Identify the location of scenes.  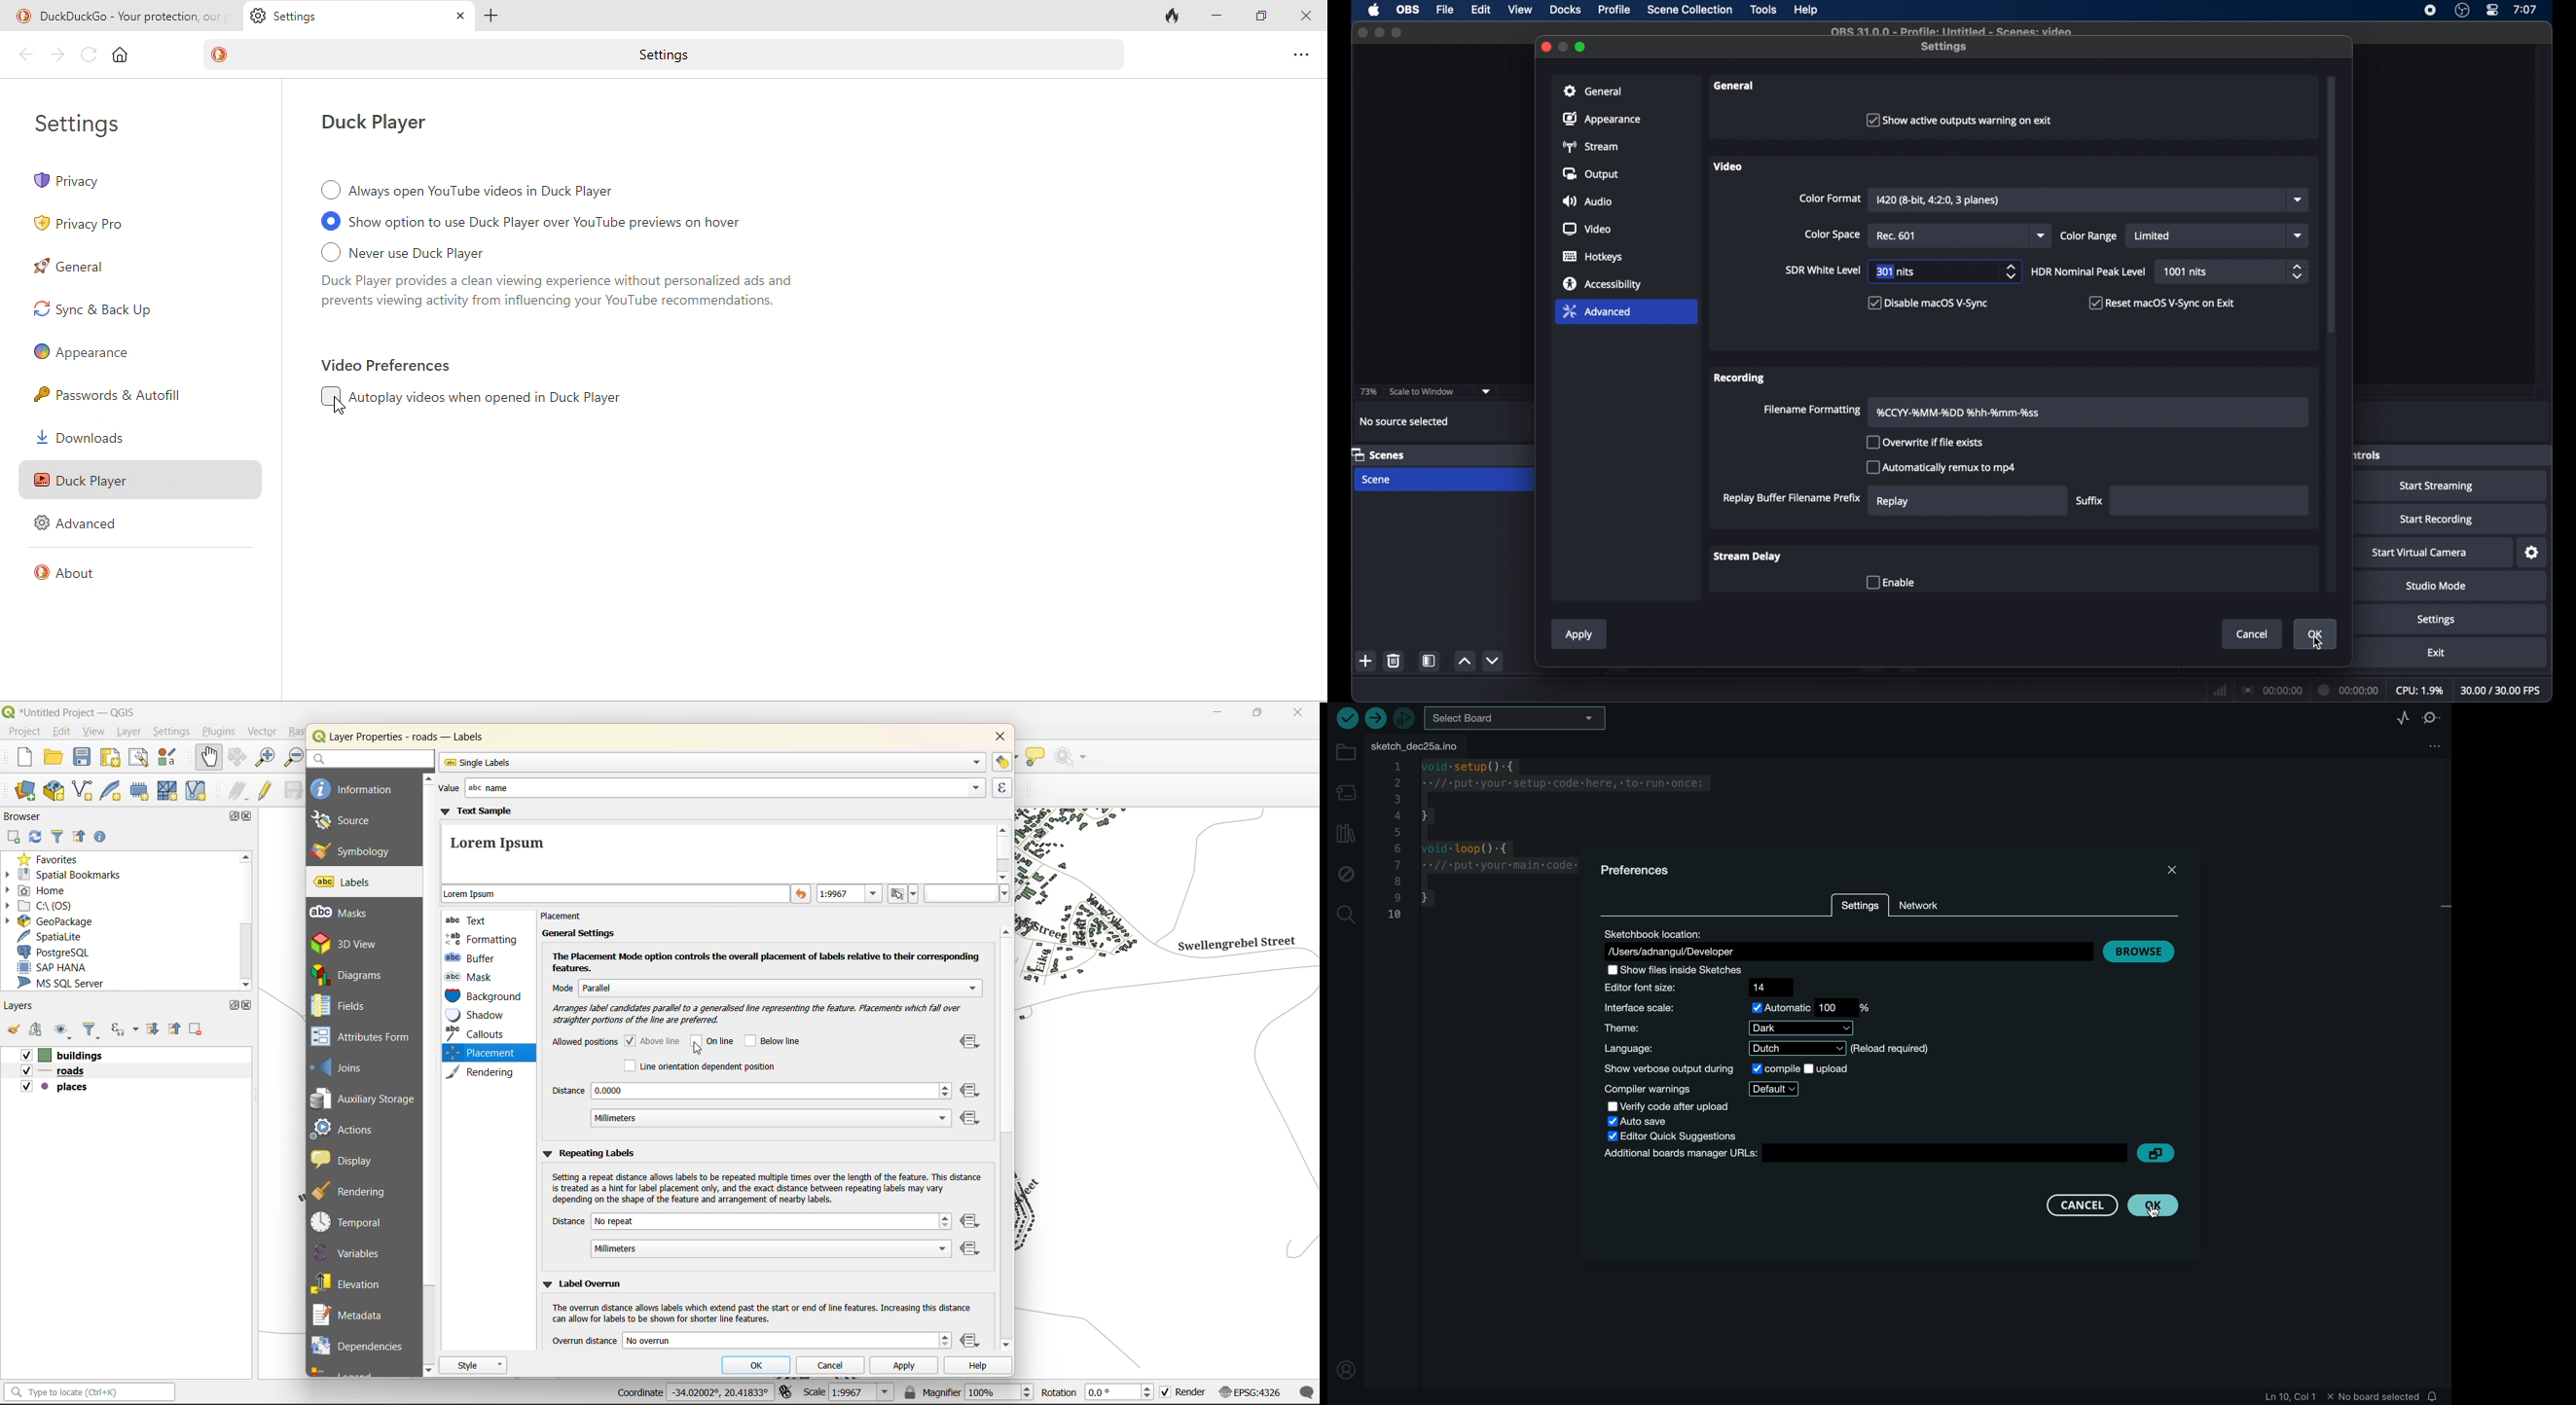
(1378, 455).